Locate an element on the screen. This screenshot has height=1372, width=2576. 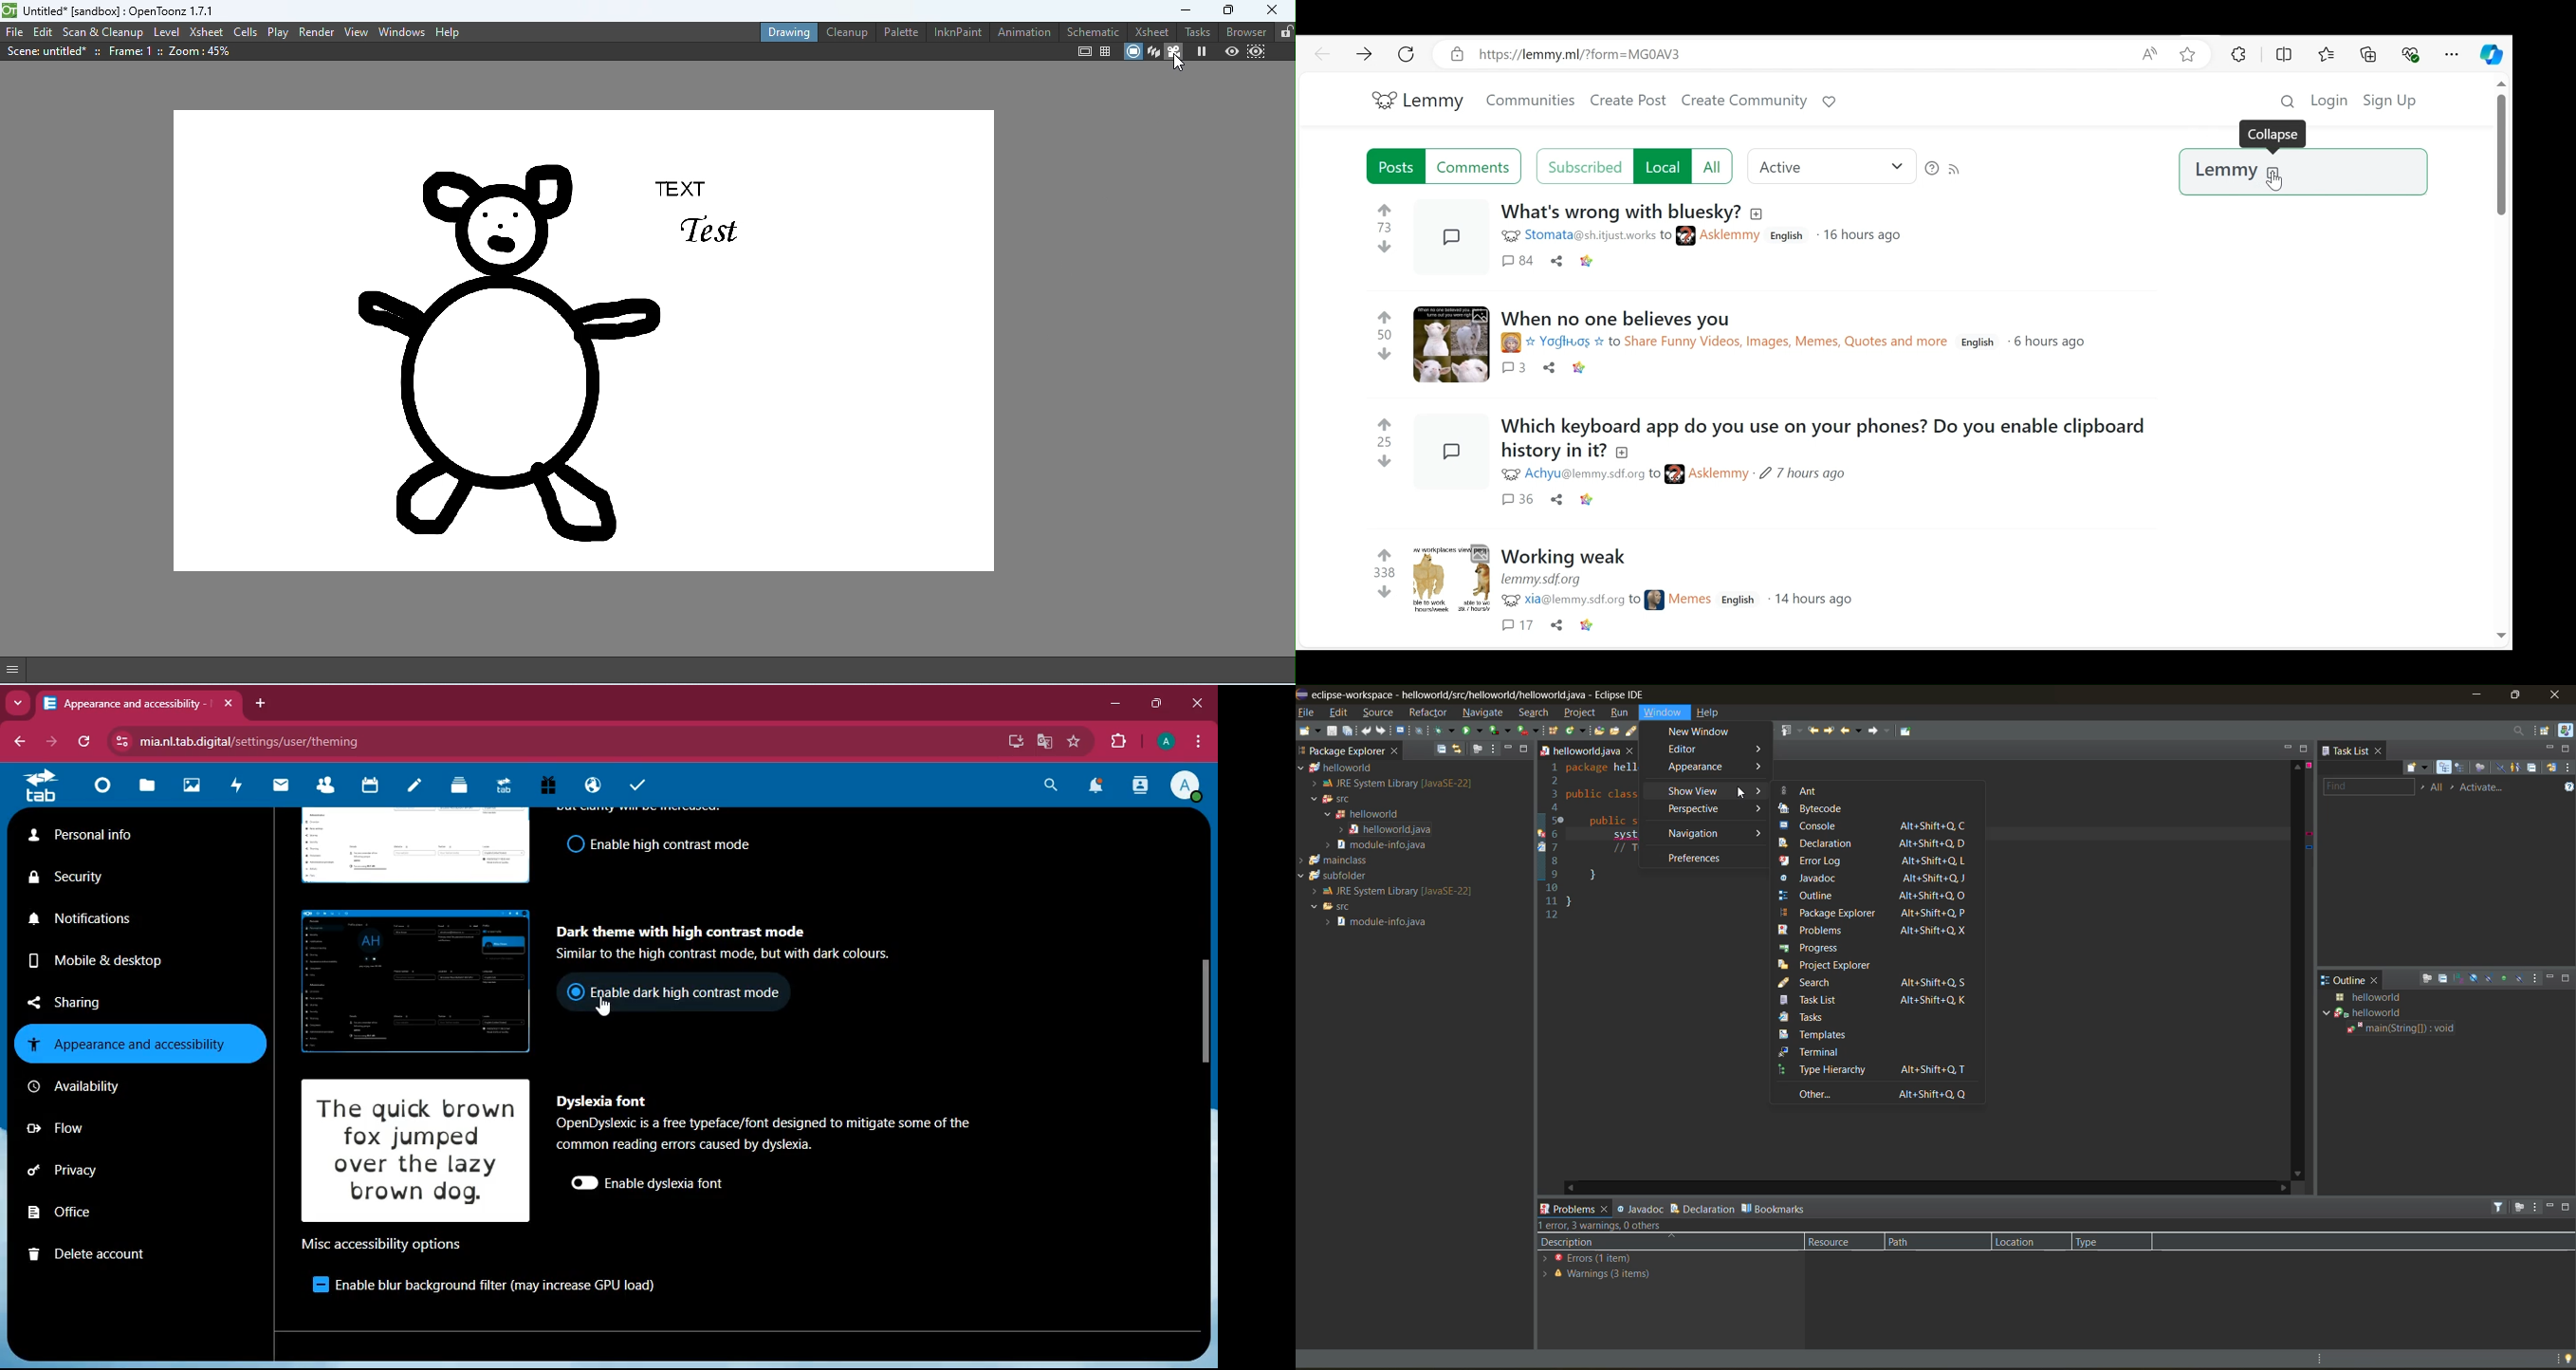
1 package hell 2 3 public class 4 5 public 6 system 7 // T 89} 10 11} 12 is located at coordinates (1599, 840).